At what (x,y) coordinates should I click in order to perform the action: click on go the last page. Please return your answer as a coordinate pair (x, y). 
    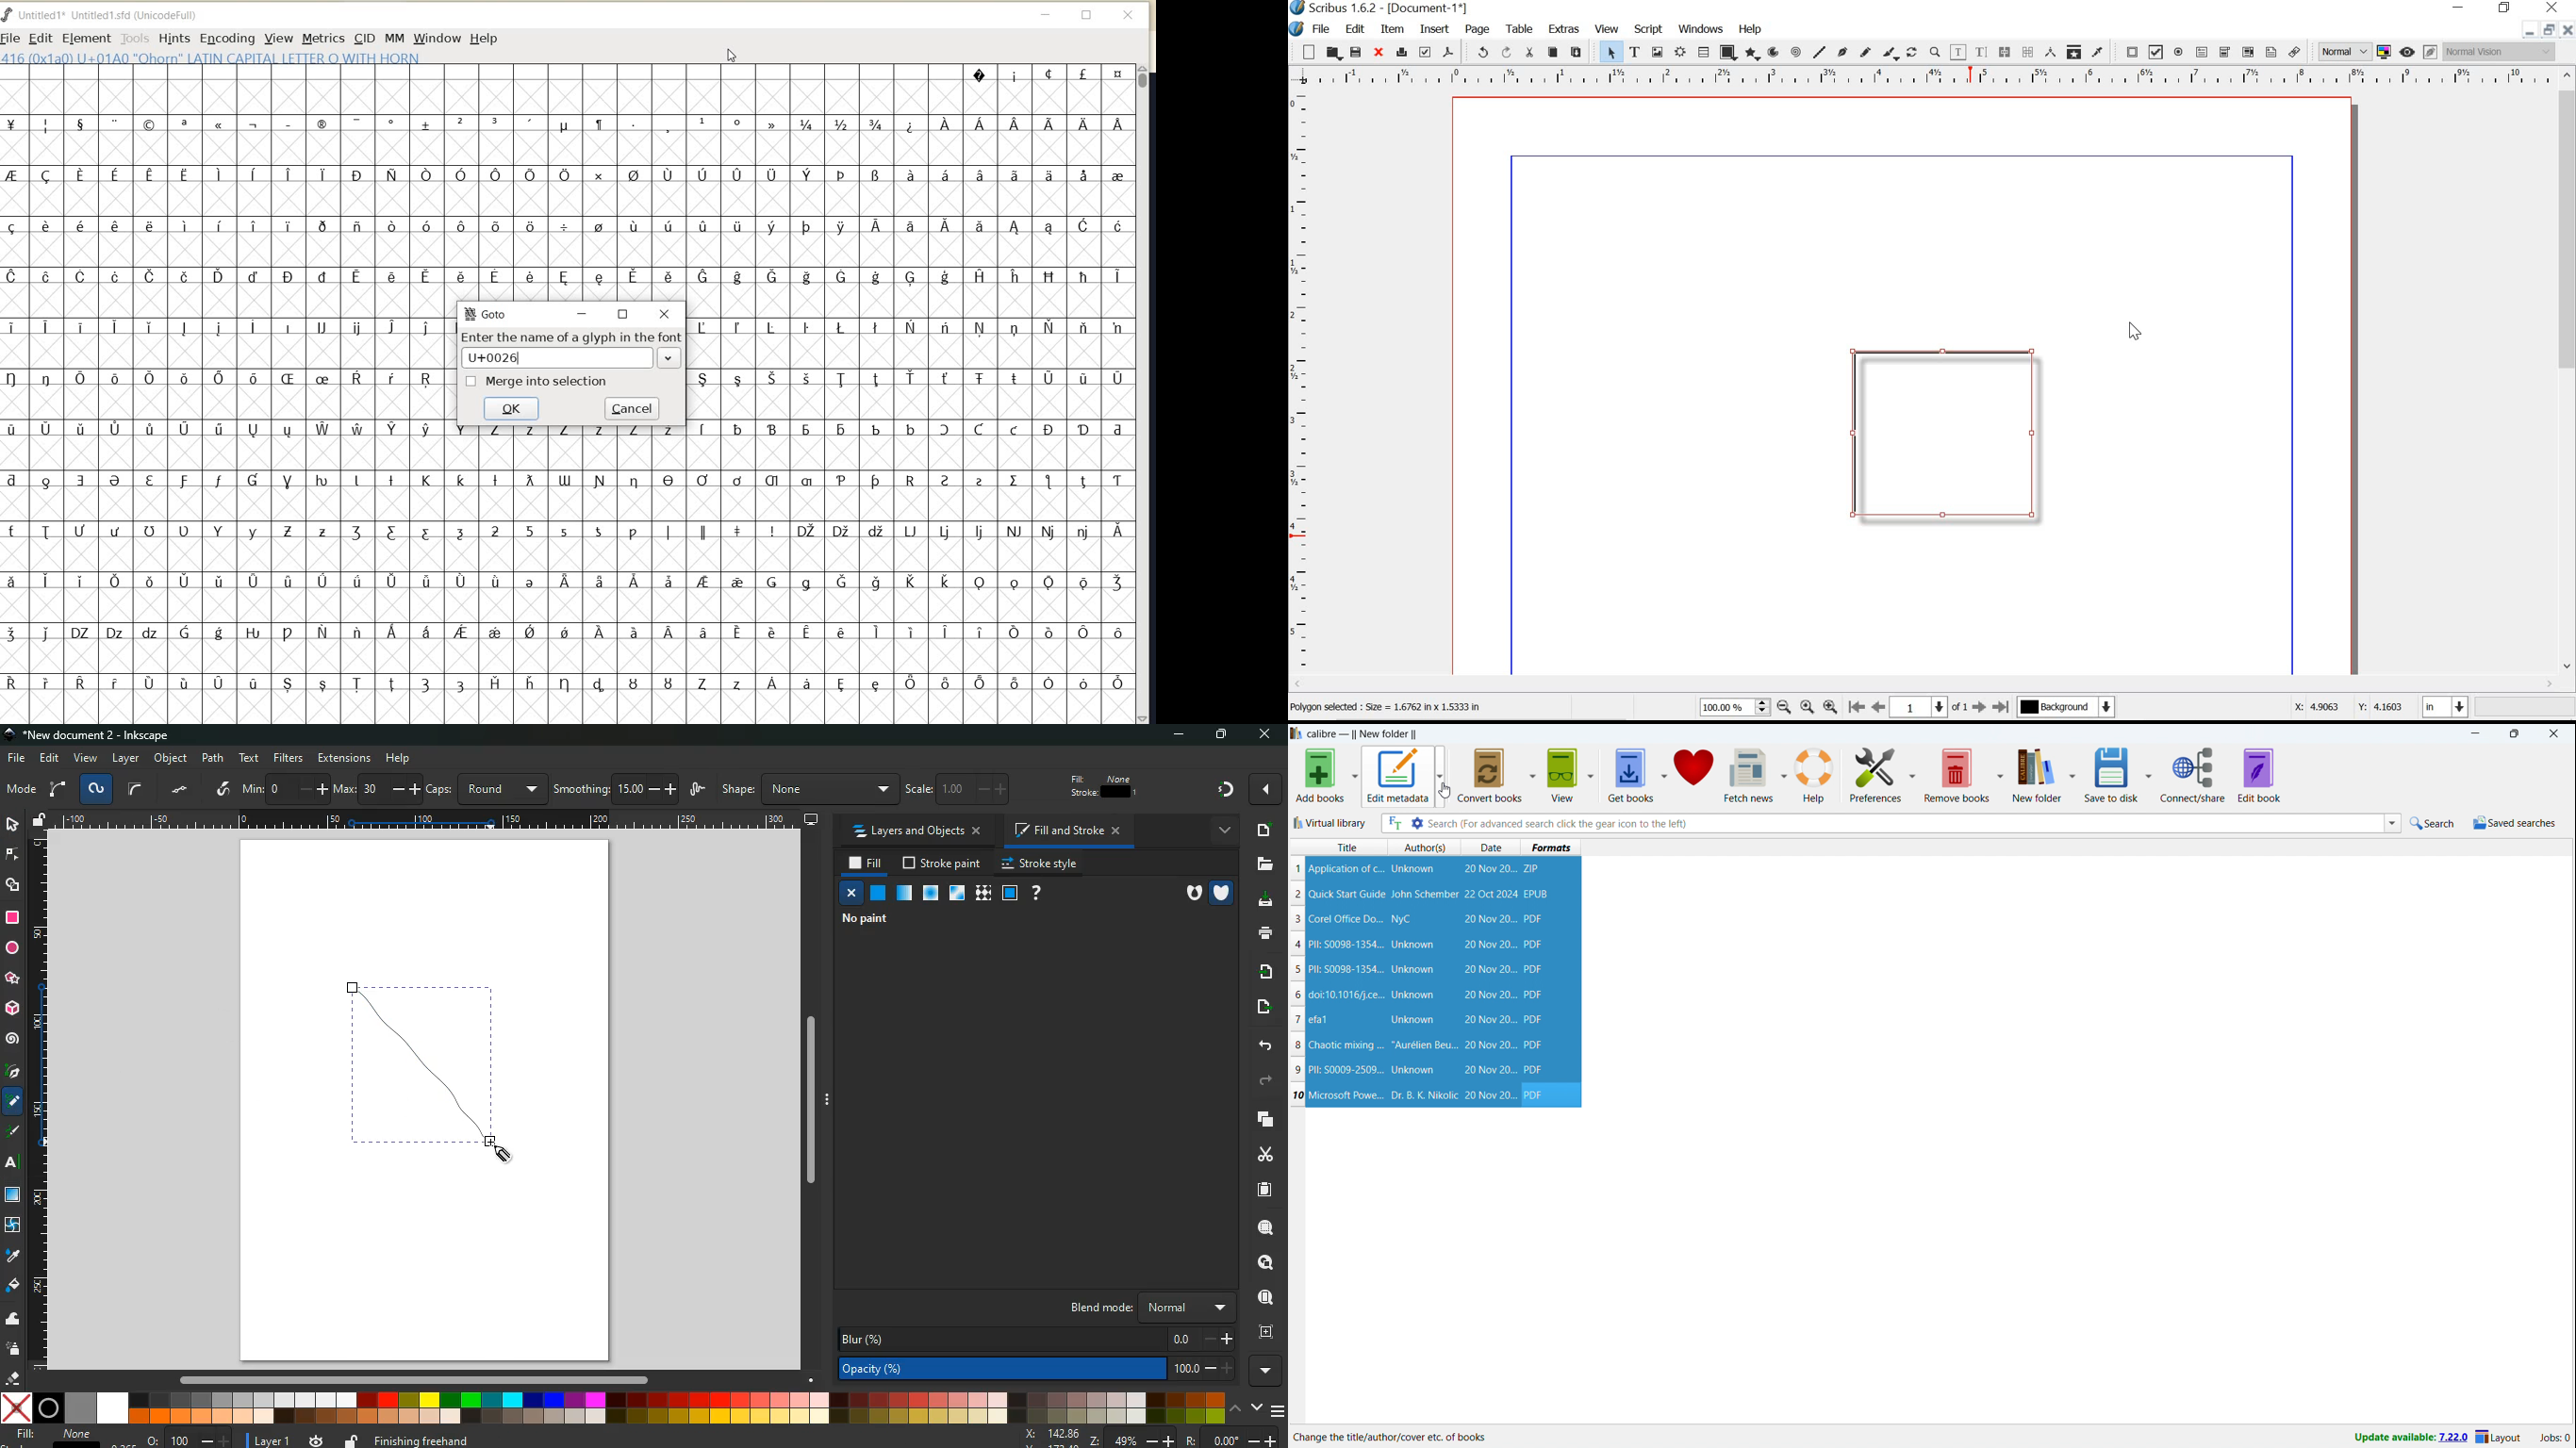
    Looking at the image, I should click on (2002, 706).